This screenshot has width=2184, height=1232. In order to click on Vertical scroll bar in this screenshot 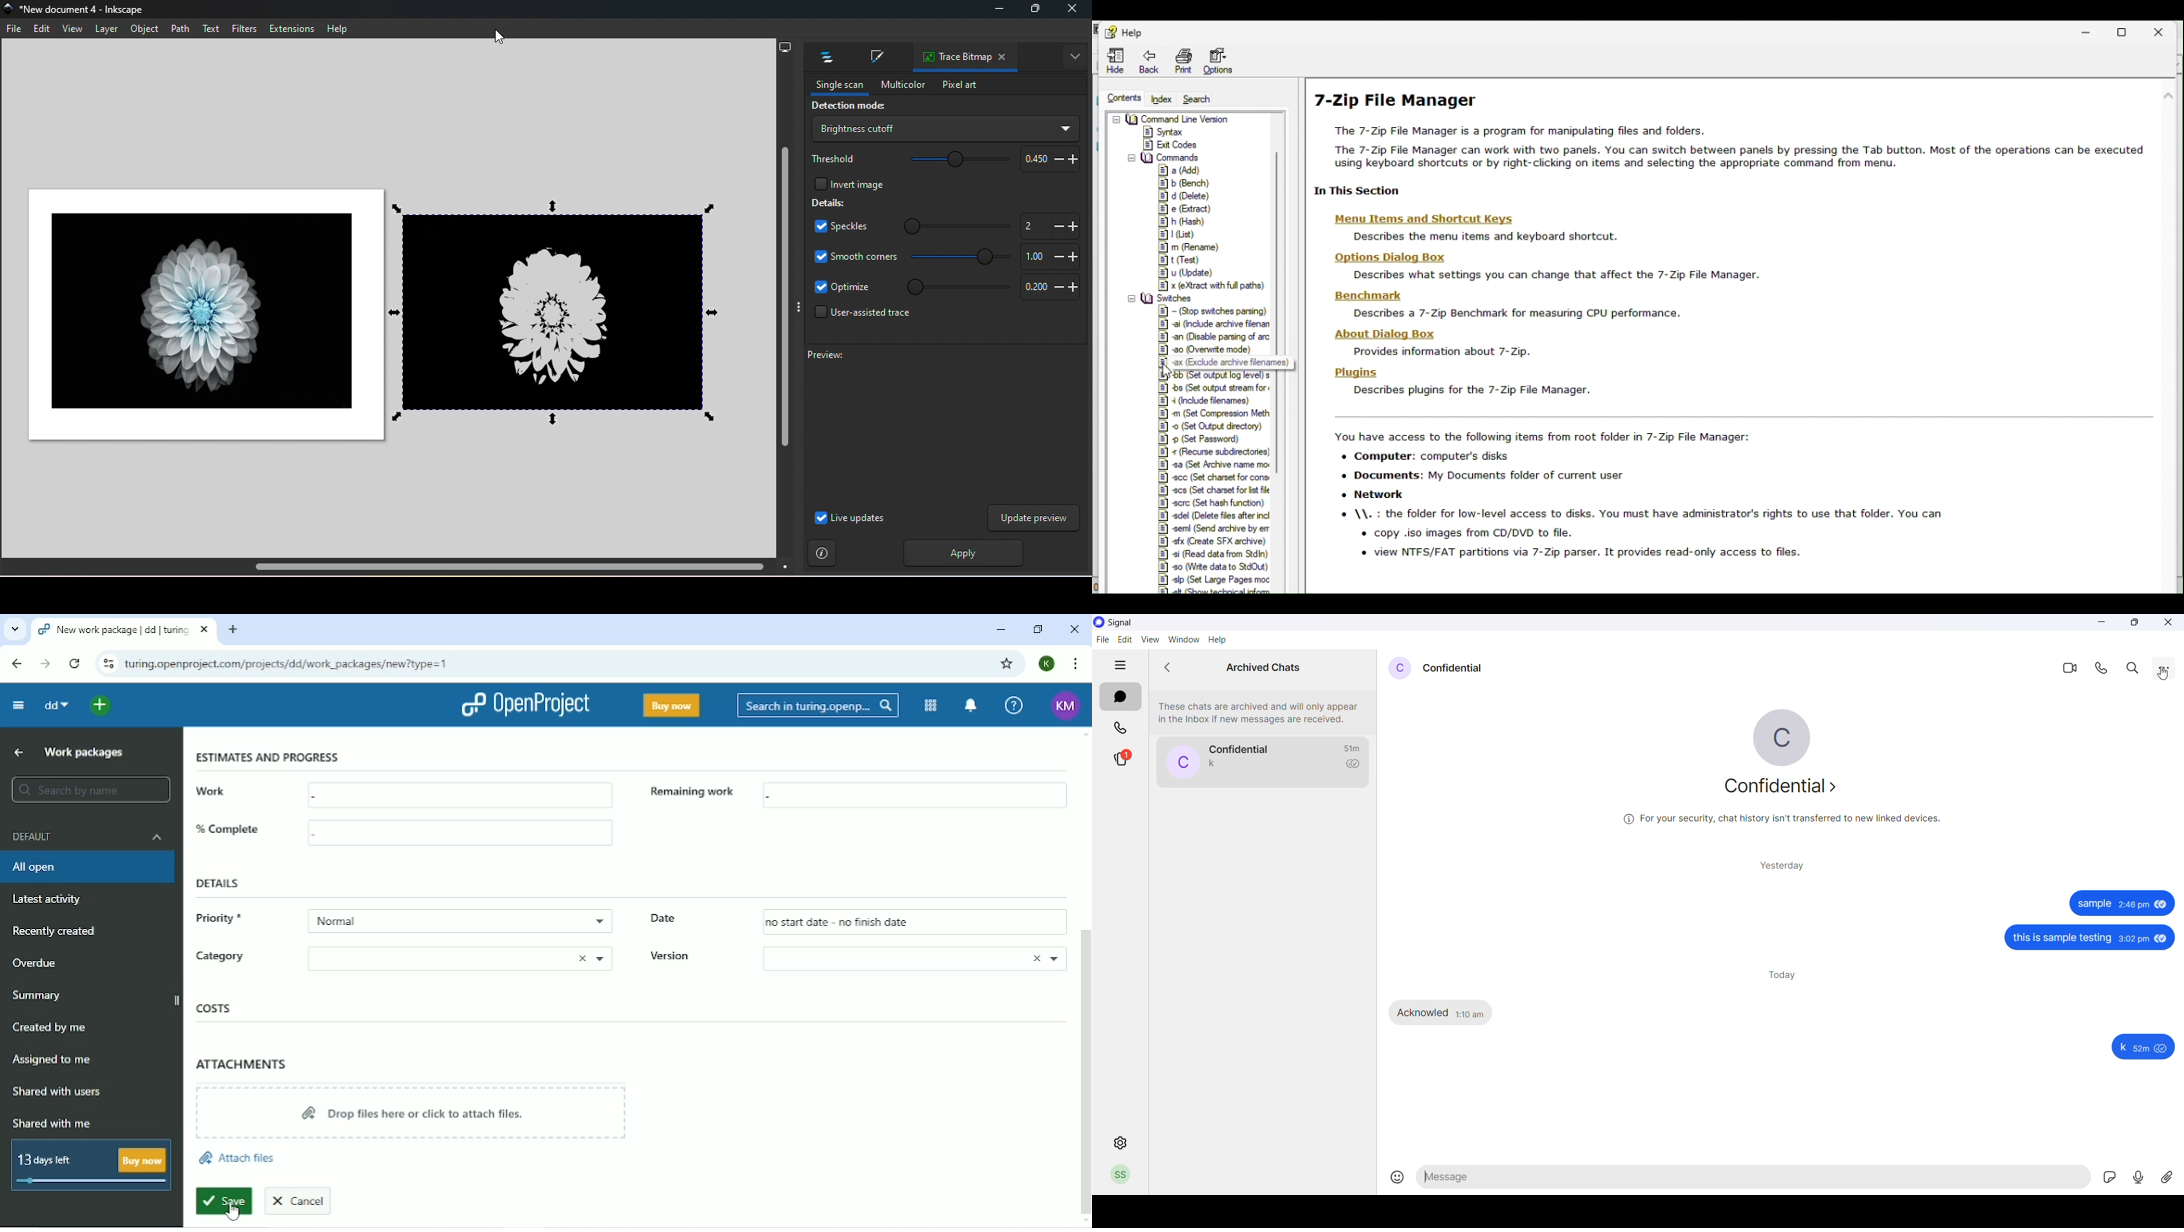, I will do `click(783, 308)`.